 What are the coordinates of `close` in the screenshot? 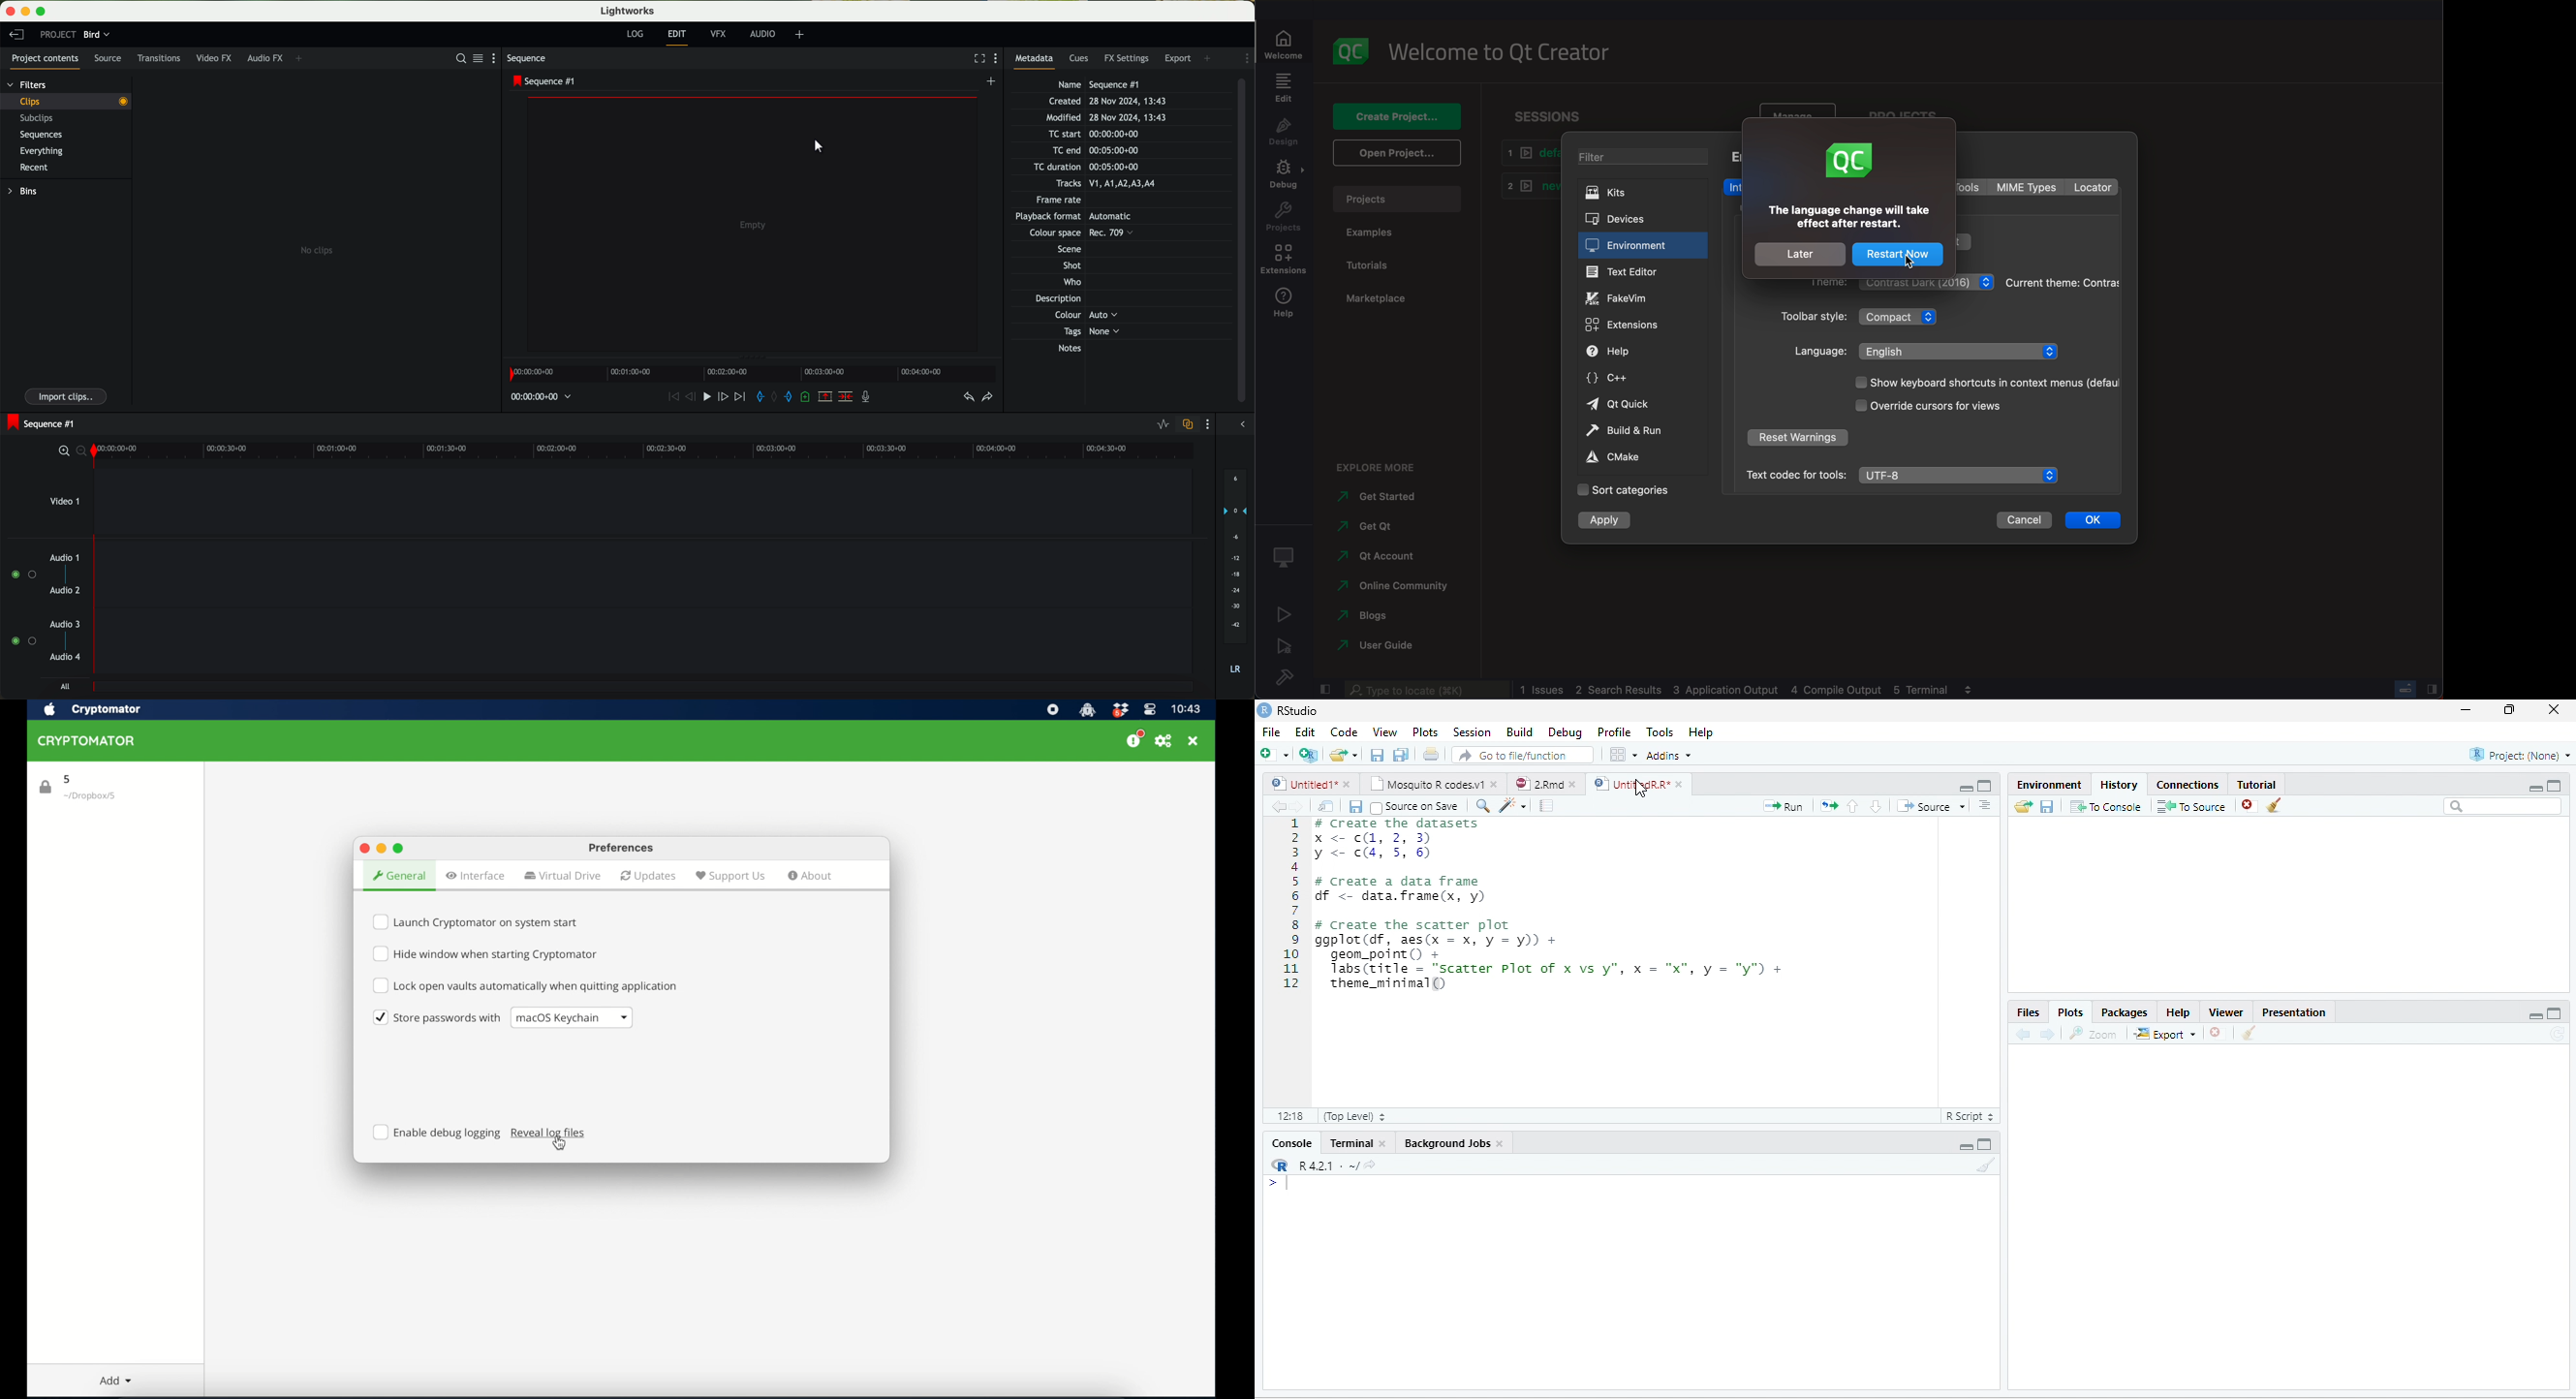 It's located at (1572, 784).